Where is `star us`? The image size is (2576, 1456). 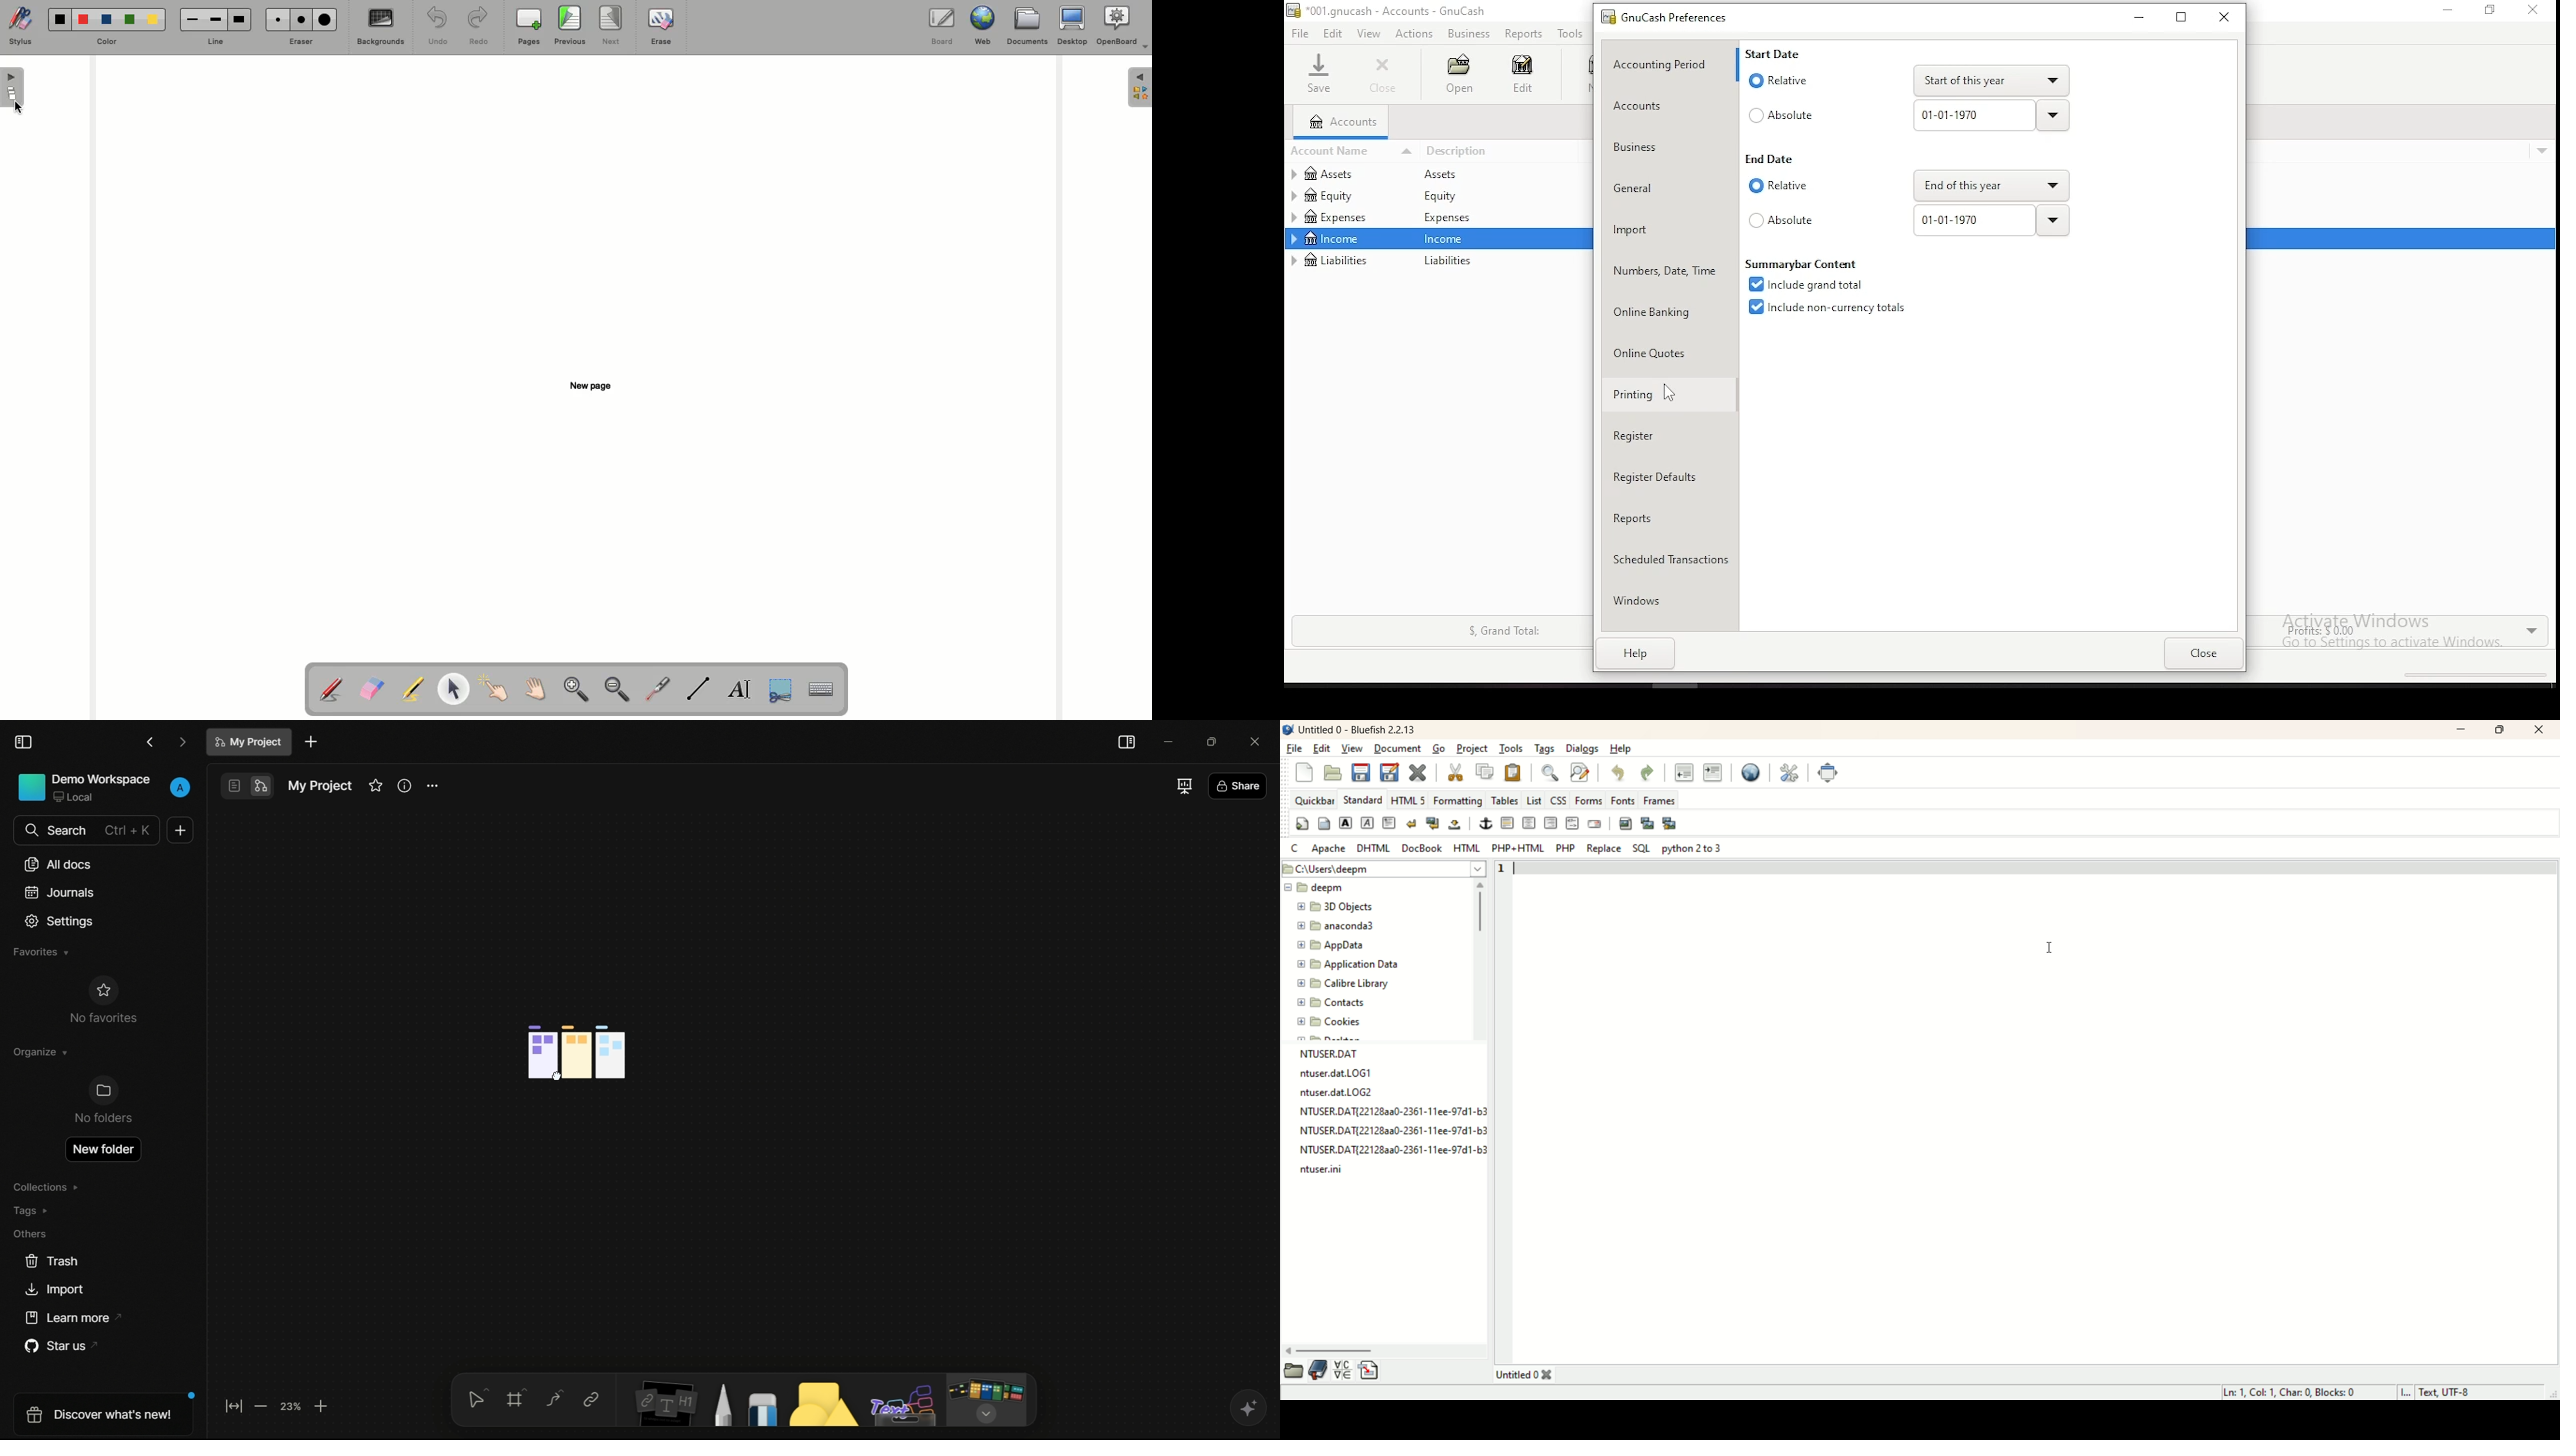
star us is located at coordinates (65, 1347).